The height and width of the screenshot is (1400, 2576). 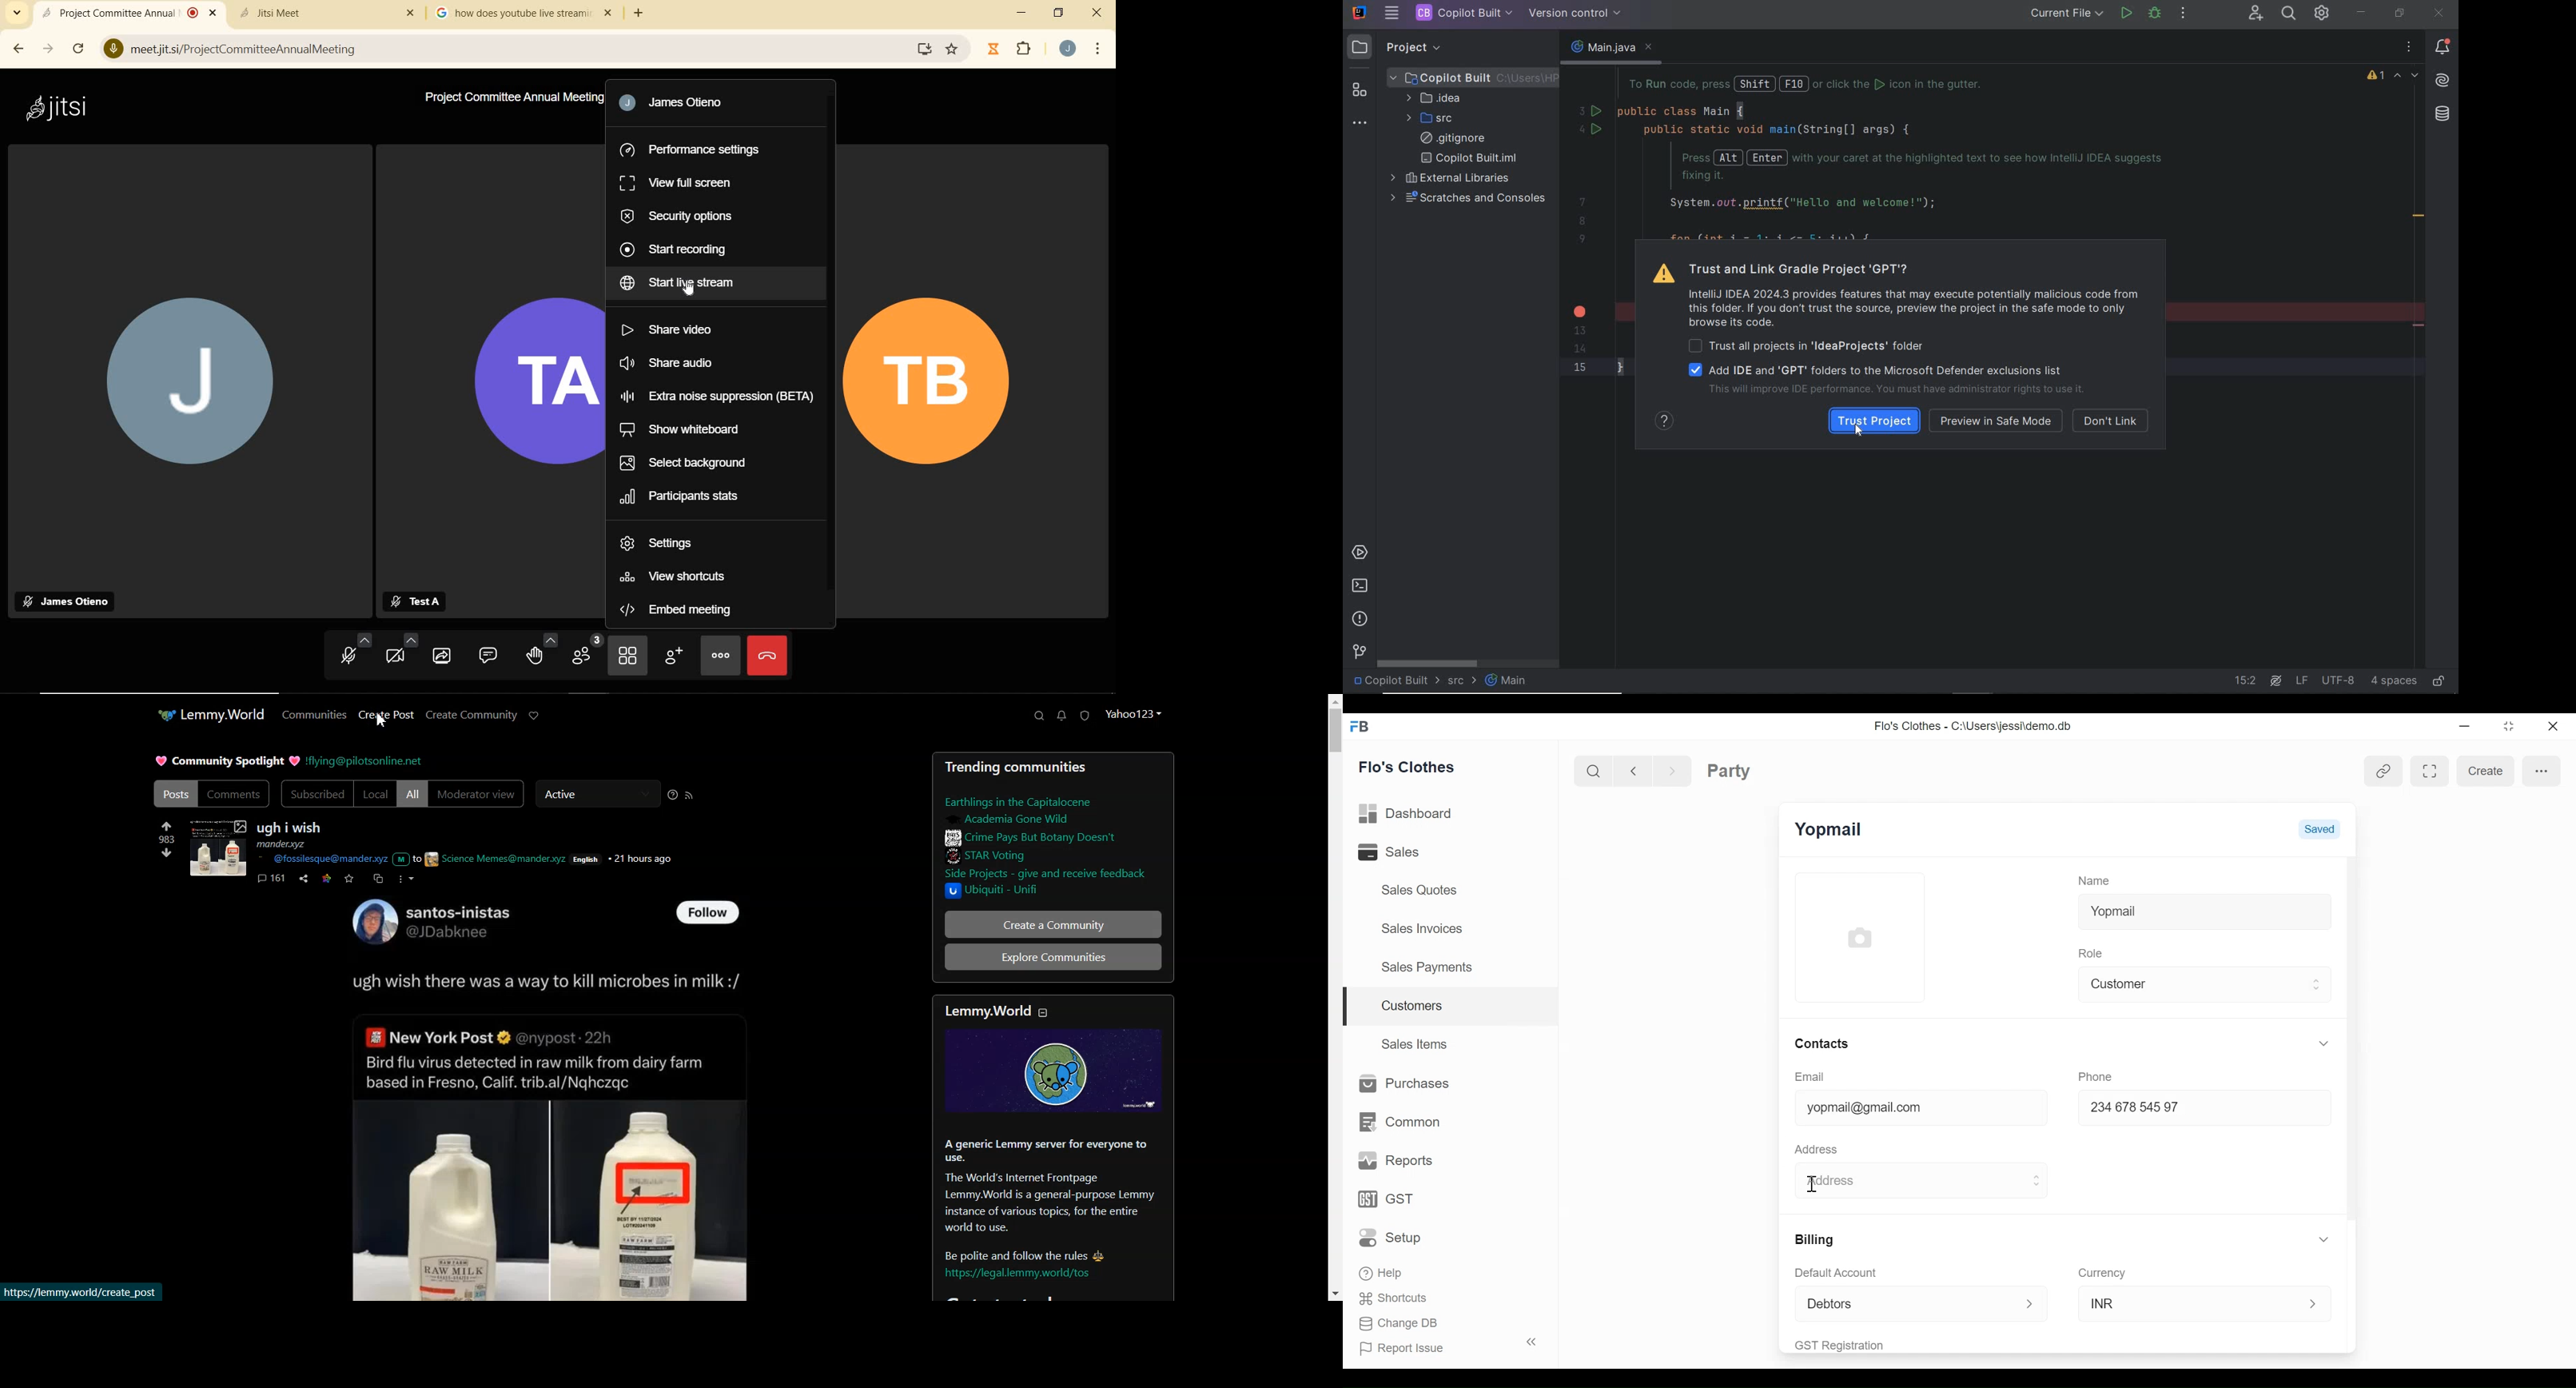 I want to click on Toggle between form and full width view, so click(x=2428, y=770).